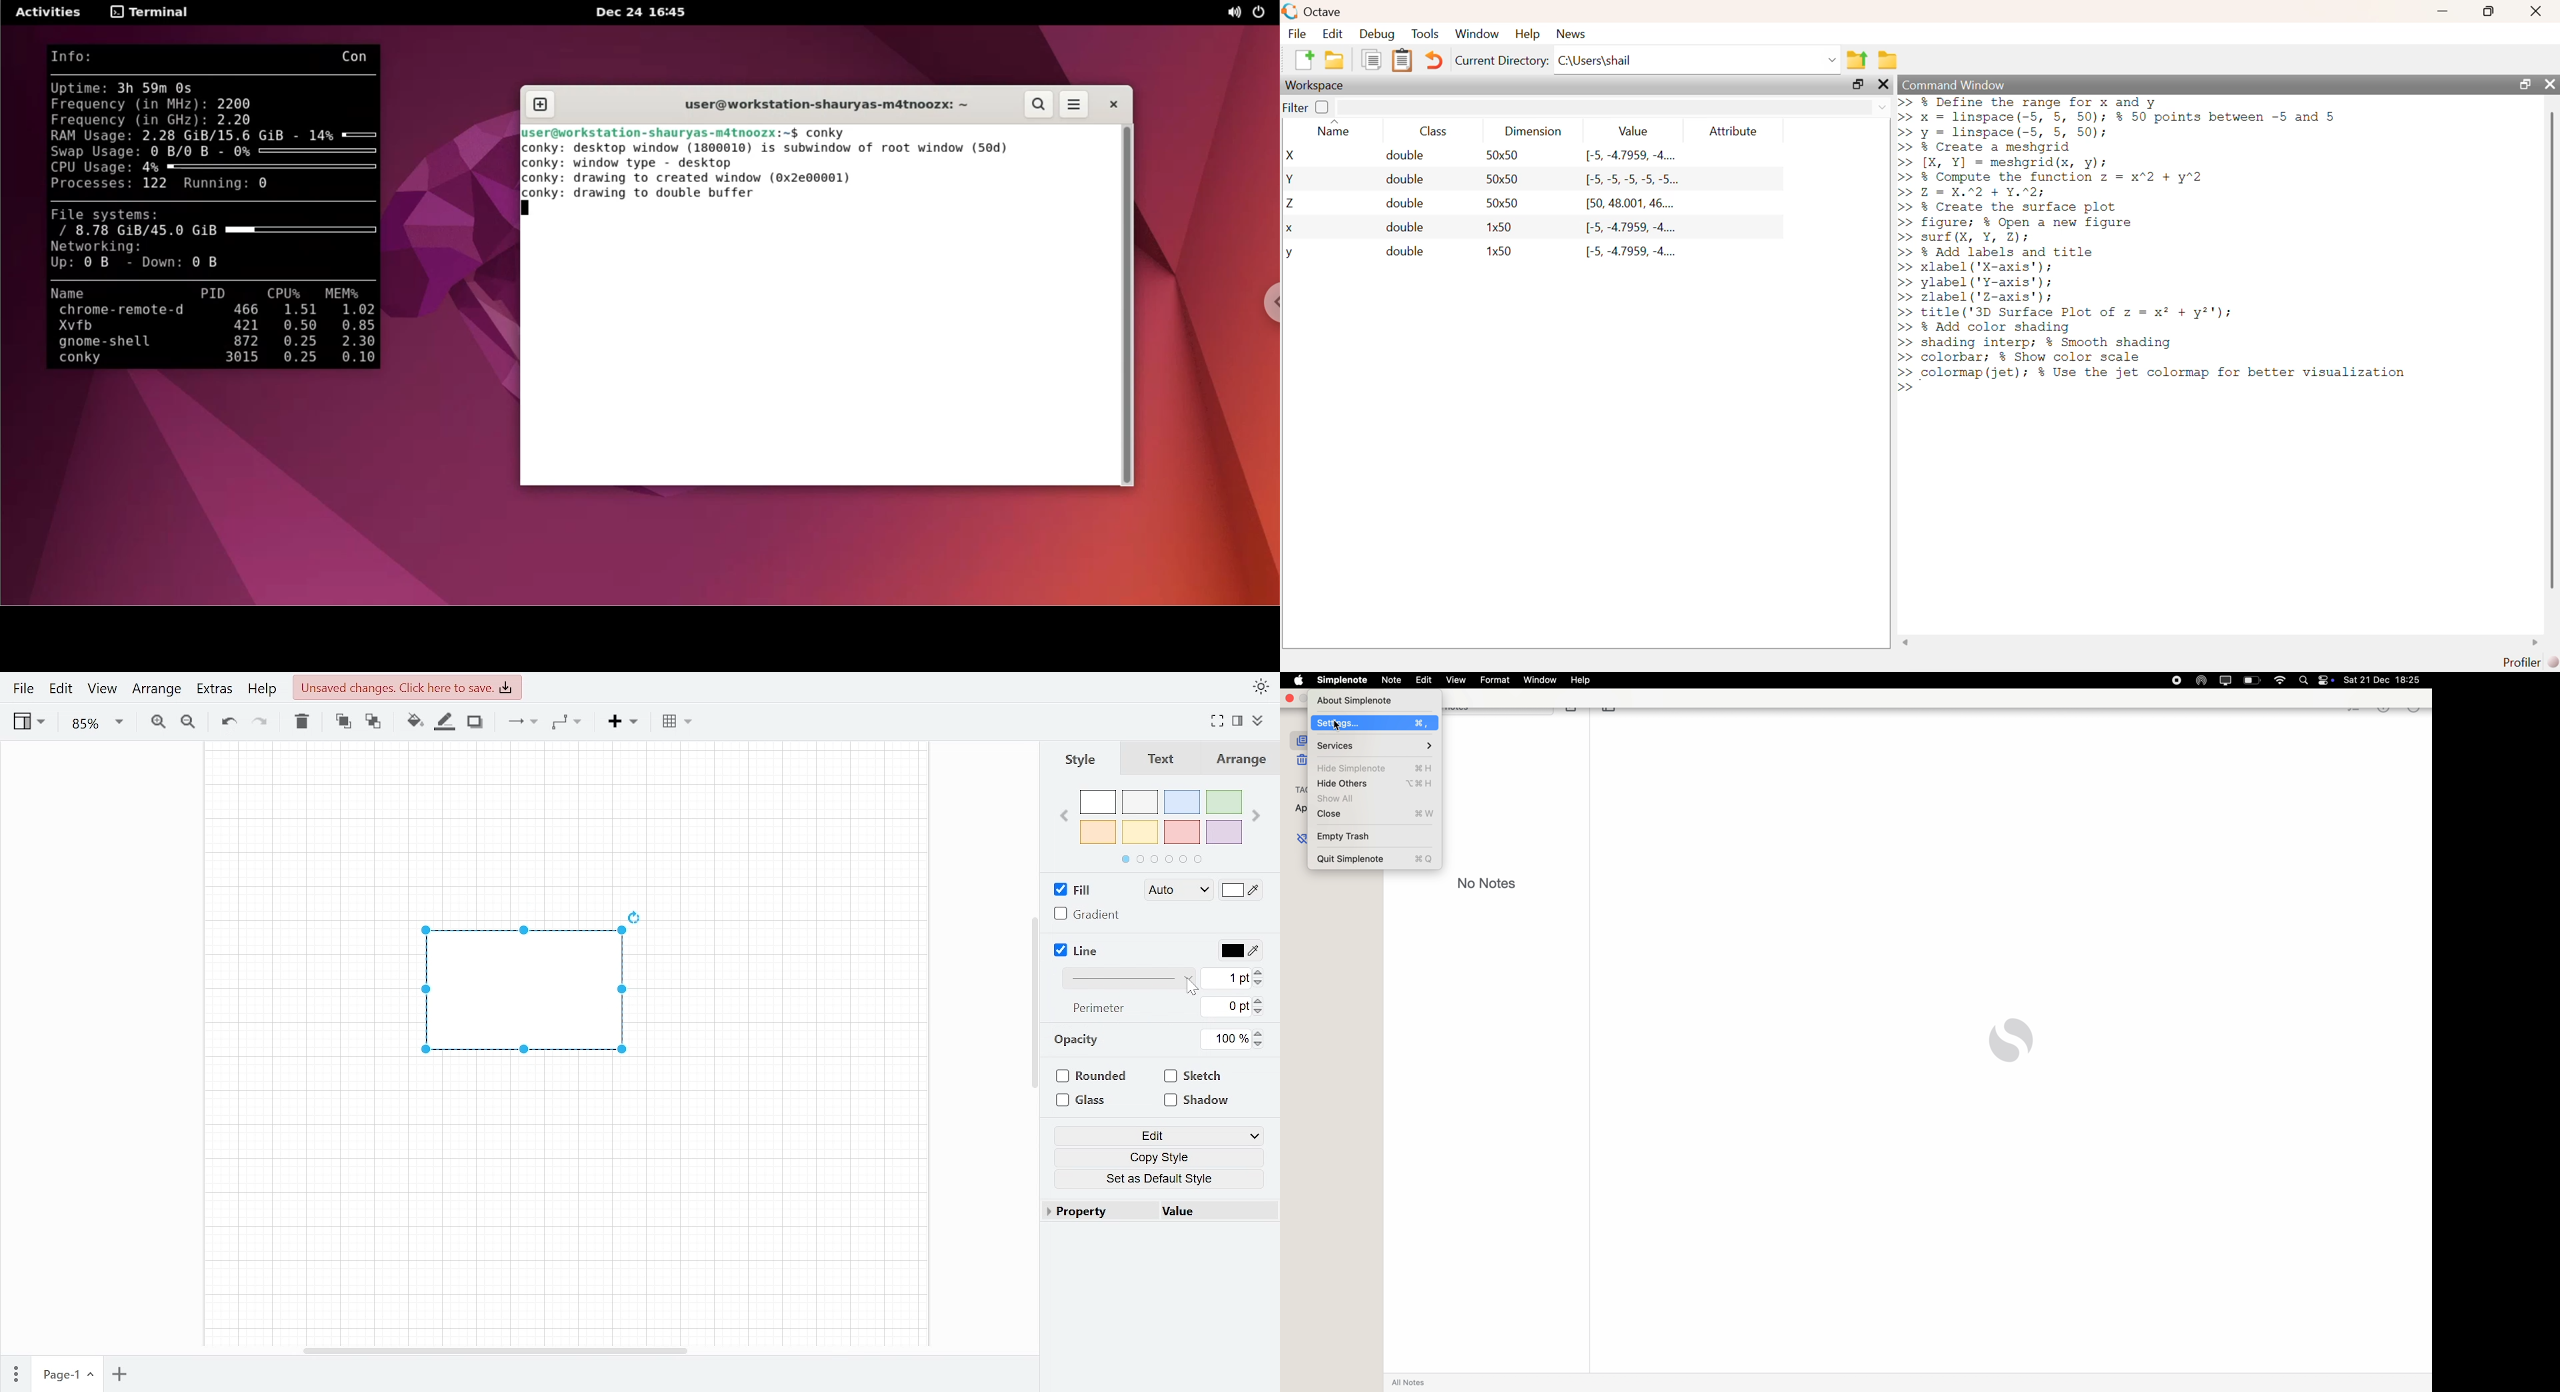  Describe the element at coordinates (1337, 129) in the screenshot. I see `Name` at that location.